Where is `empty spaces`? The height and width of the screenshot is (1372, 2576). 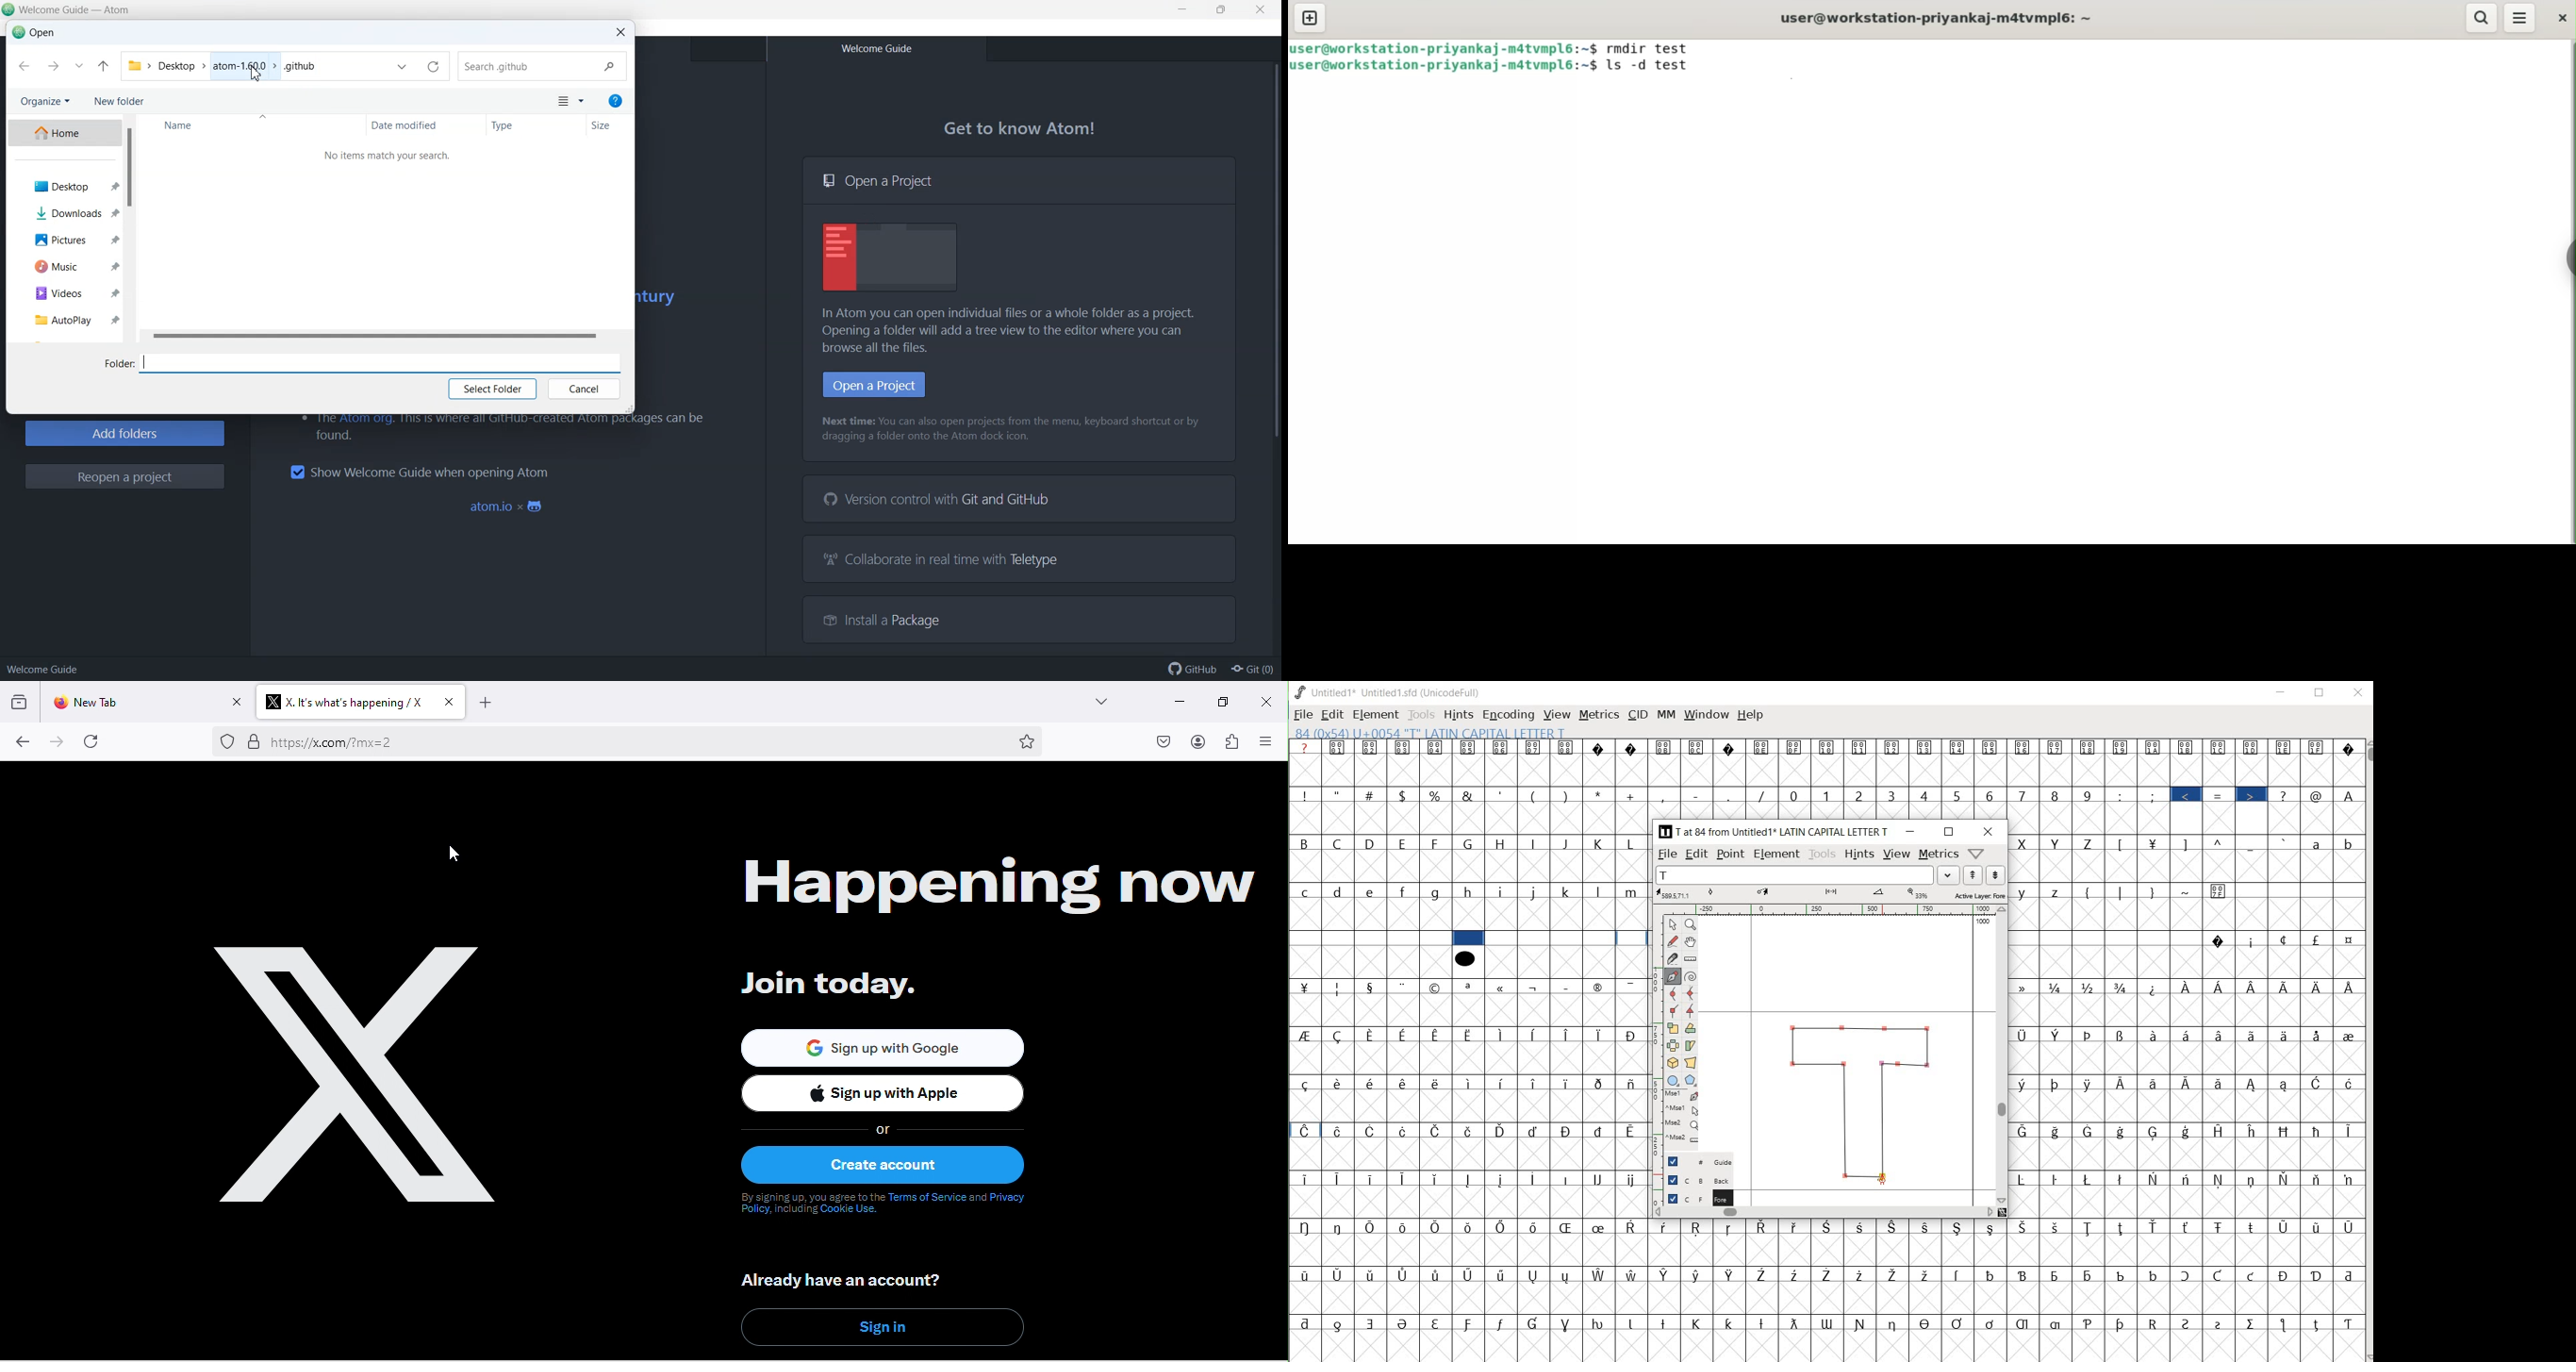
empty spaces is located at coordinates (1566, 938).